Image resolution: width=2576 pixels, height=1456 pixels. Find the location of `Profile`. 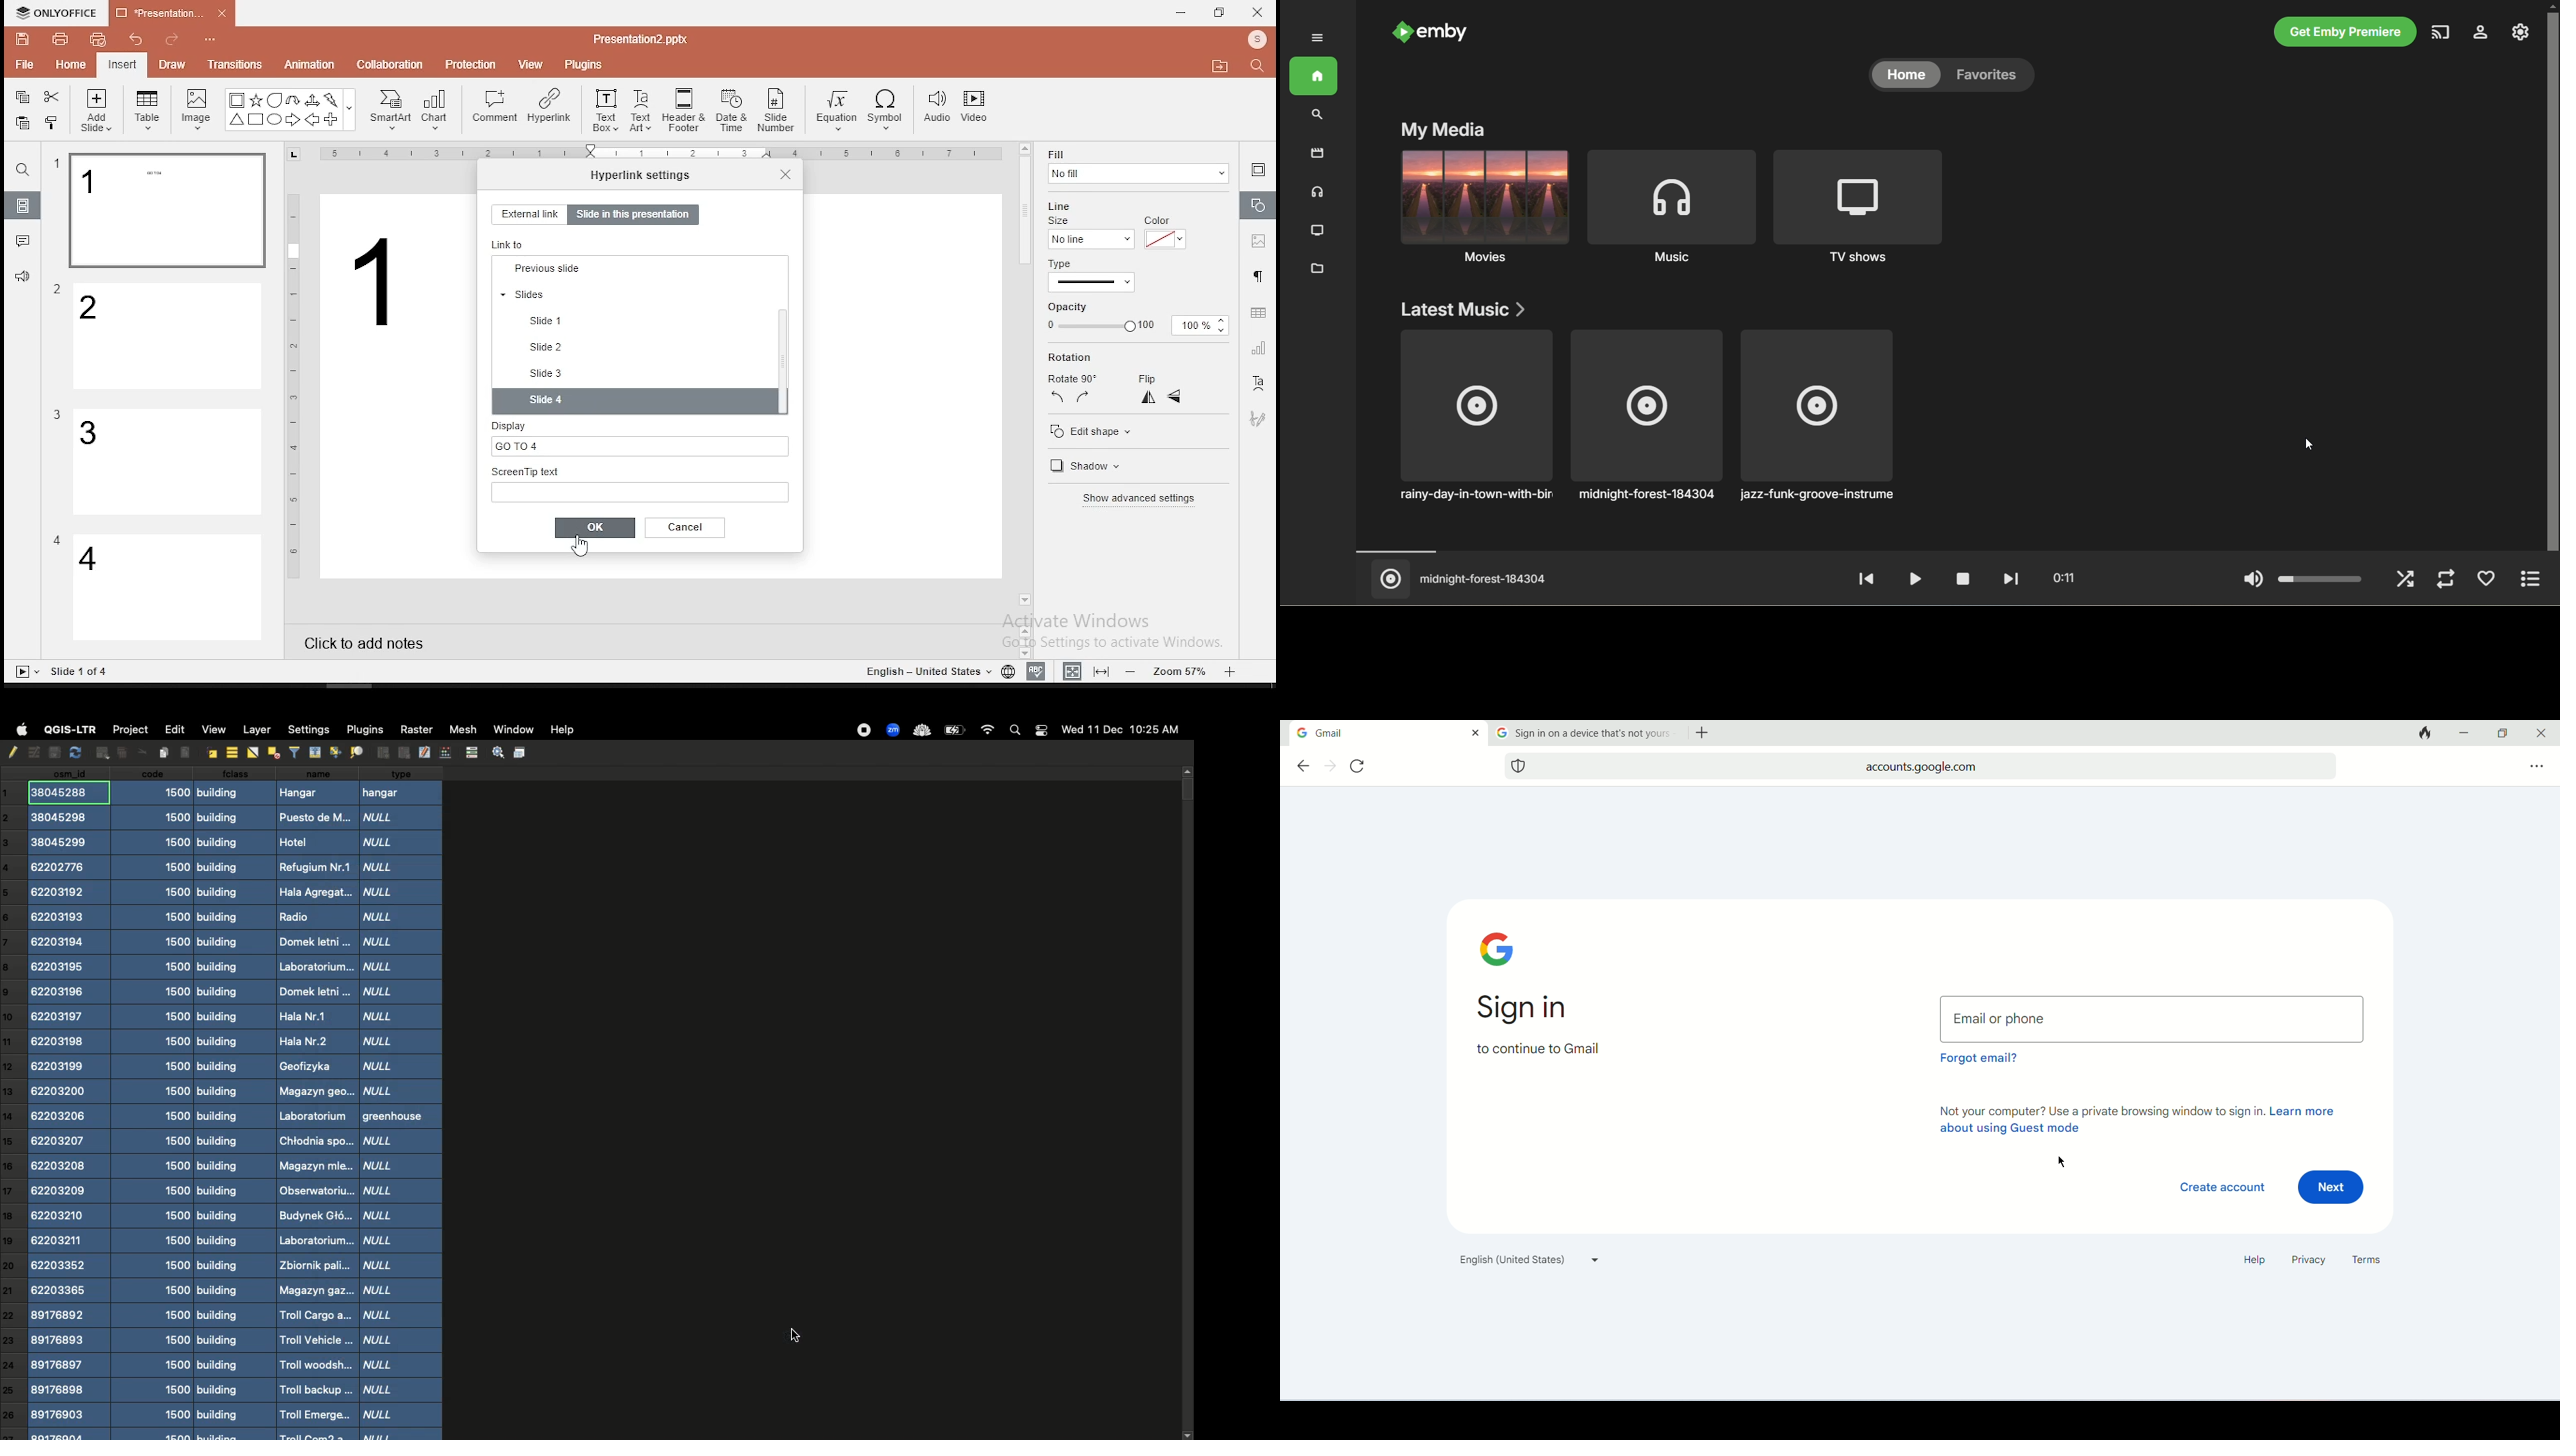

Profile is located at coordinates (1259, 40).